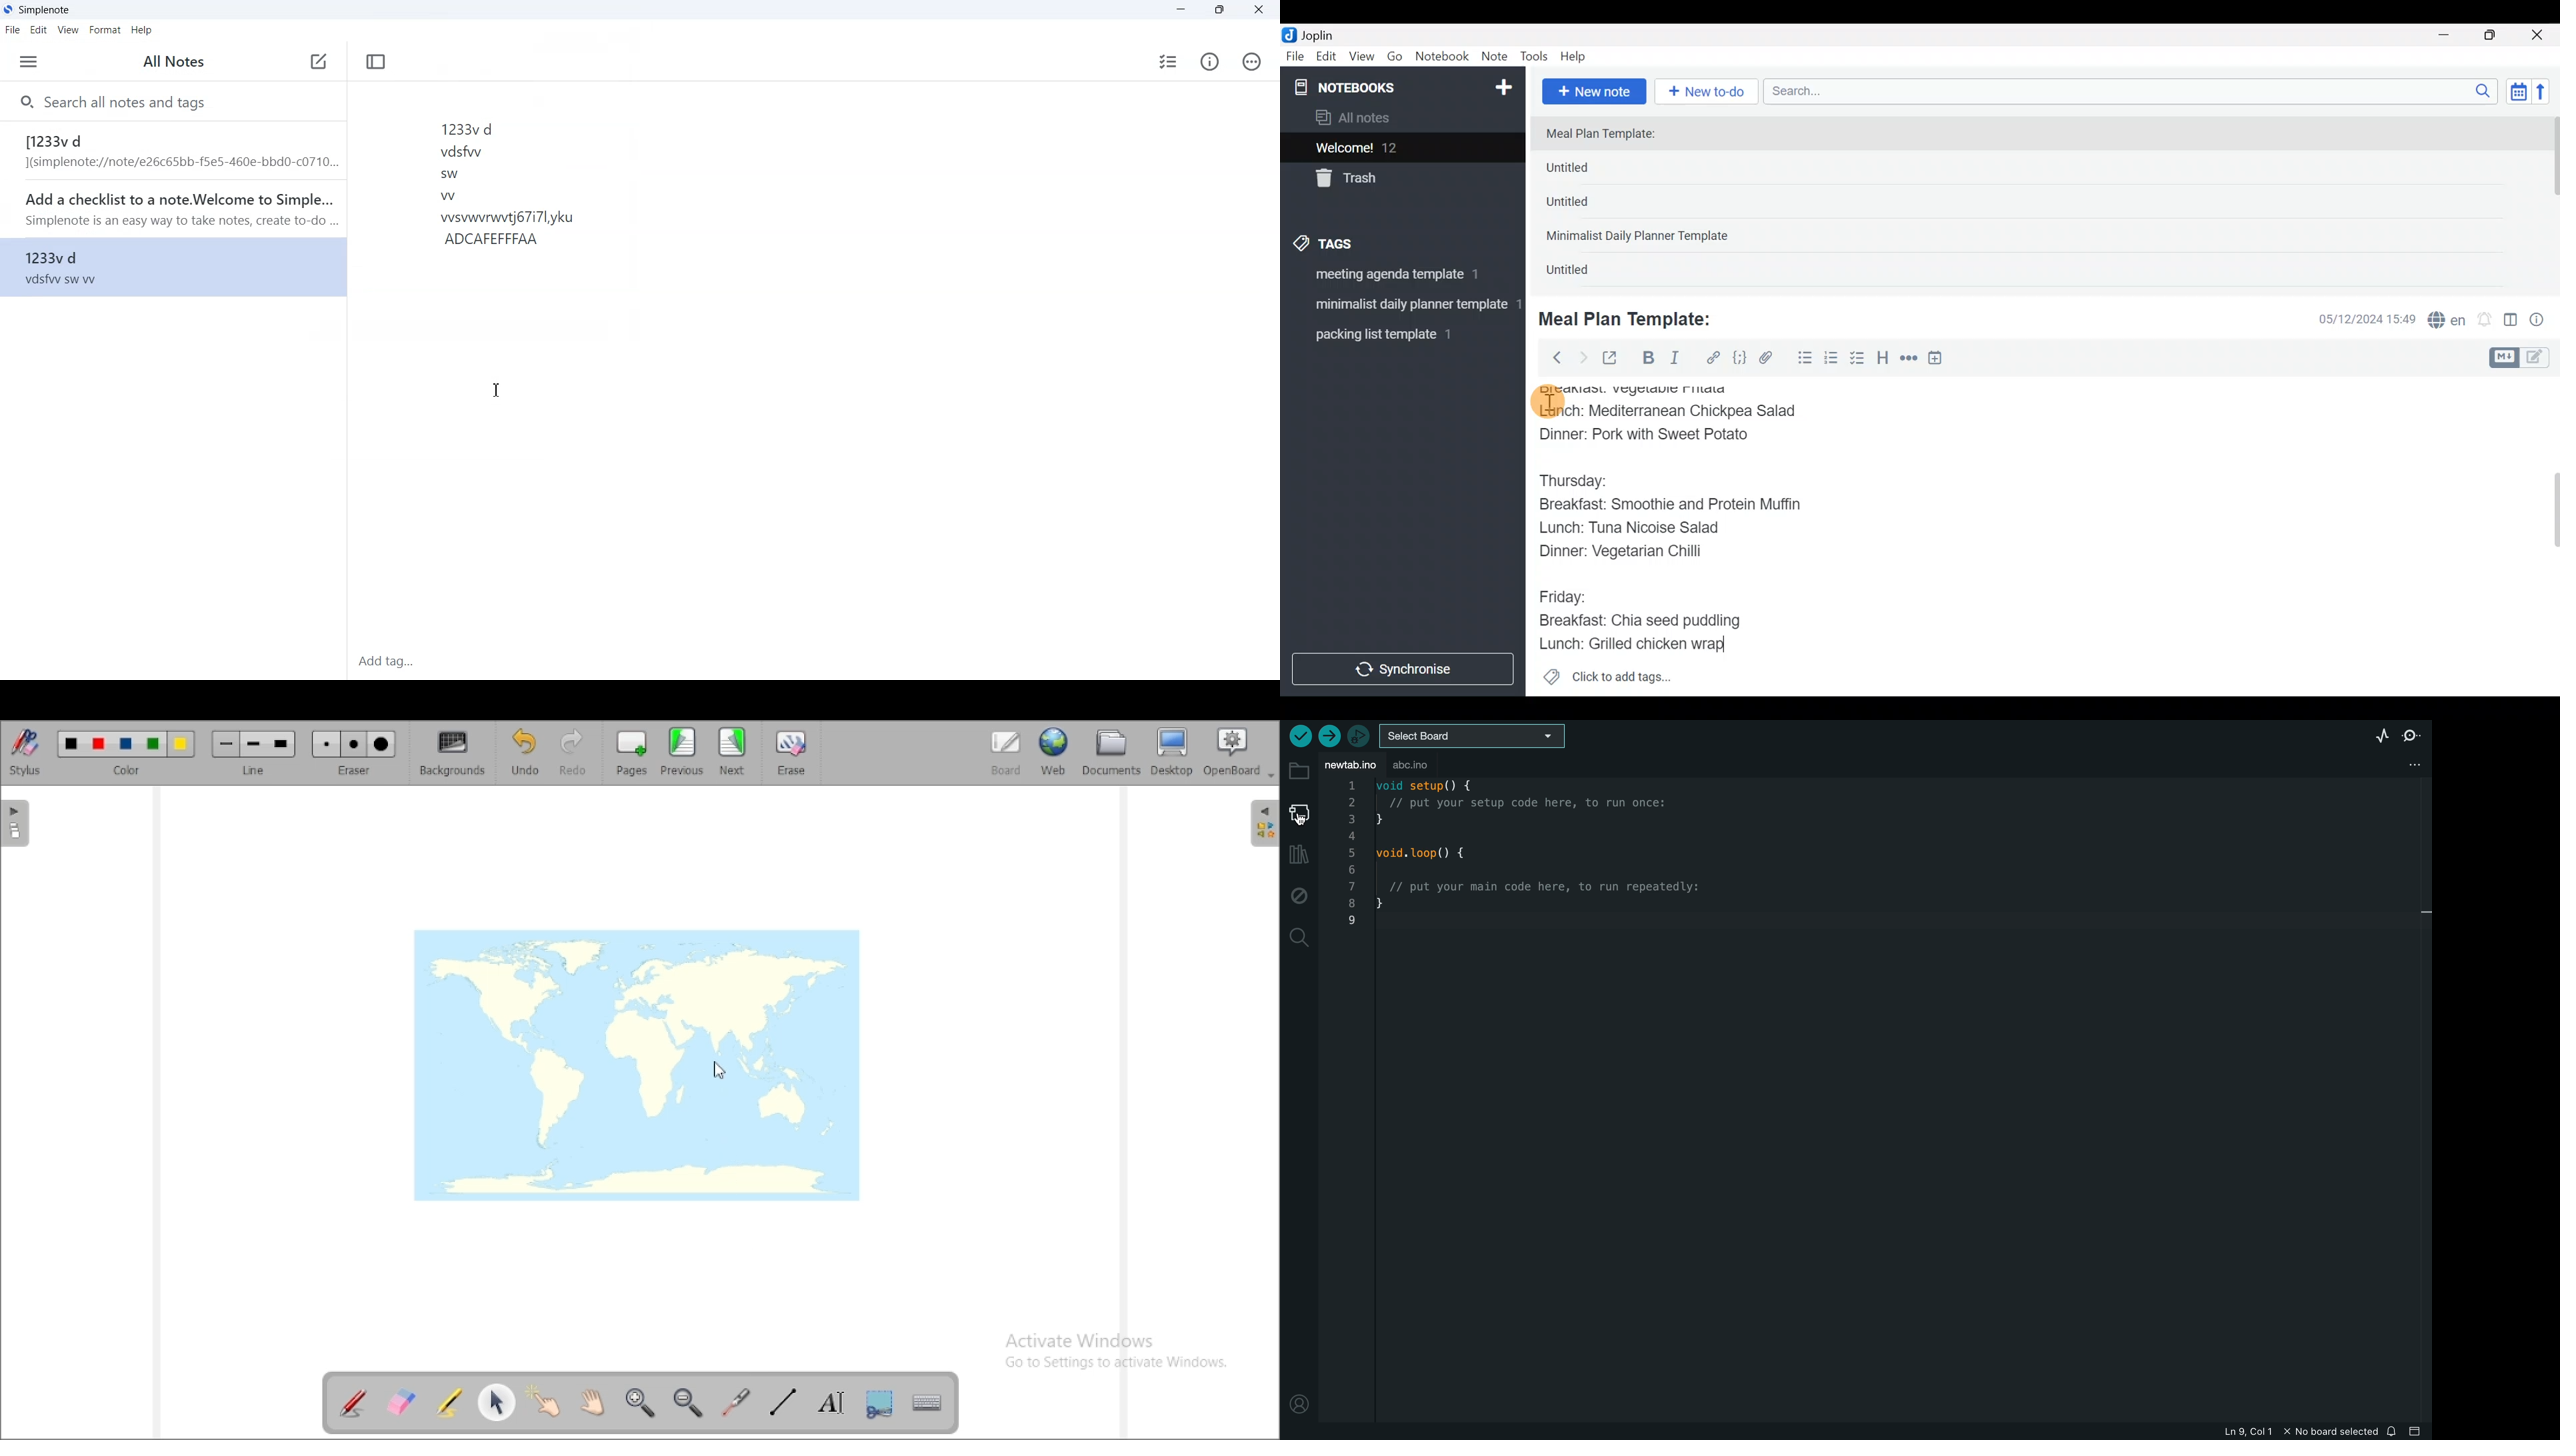  I want to click on Synchronize, so click(1405, 669).